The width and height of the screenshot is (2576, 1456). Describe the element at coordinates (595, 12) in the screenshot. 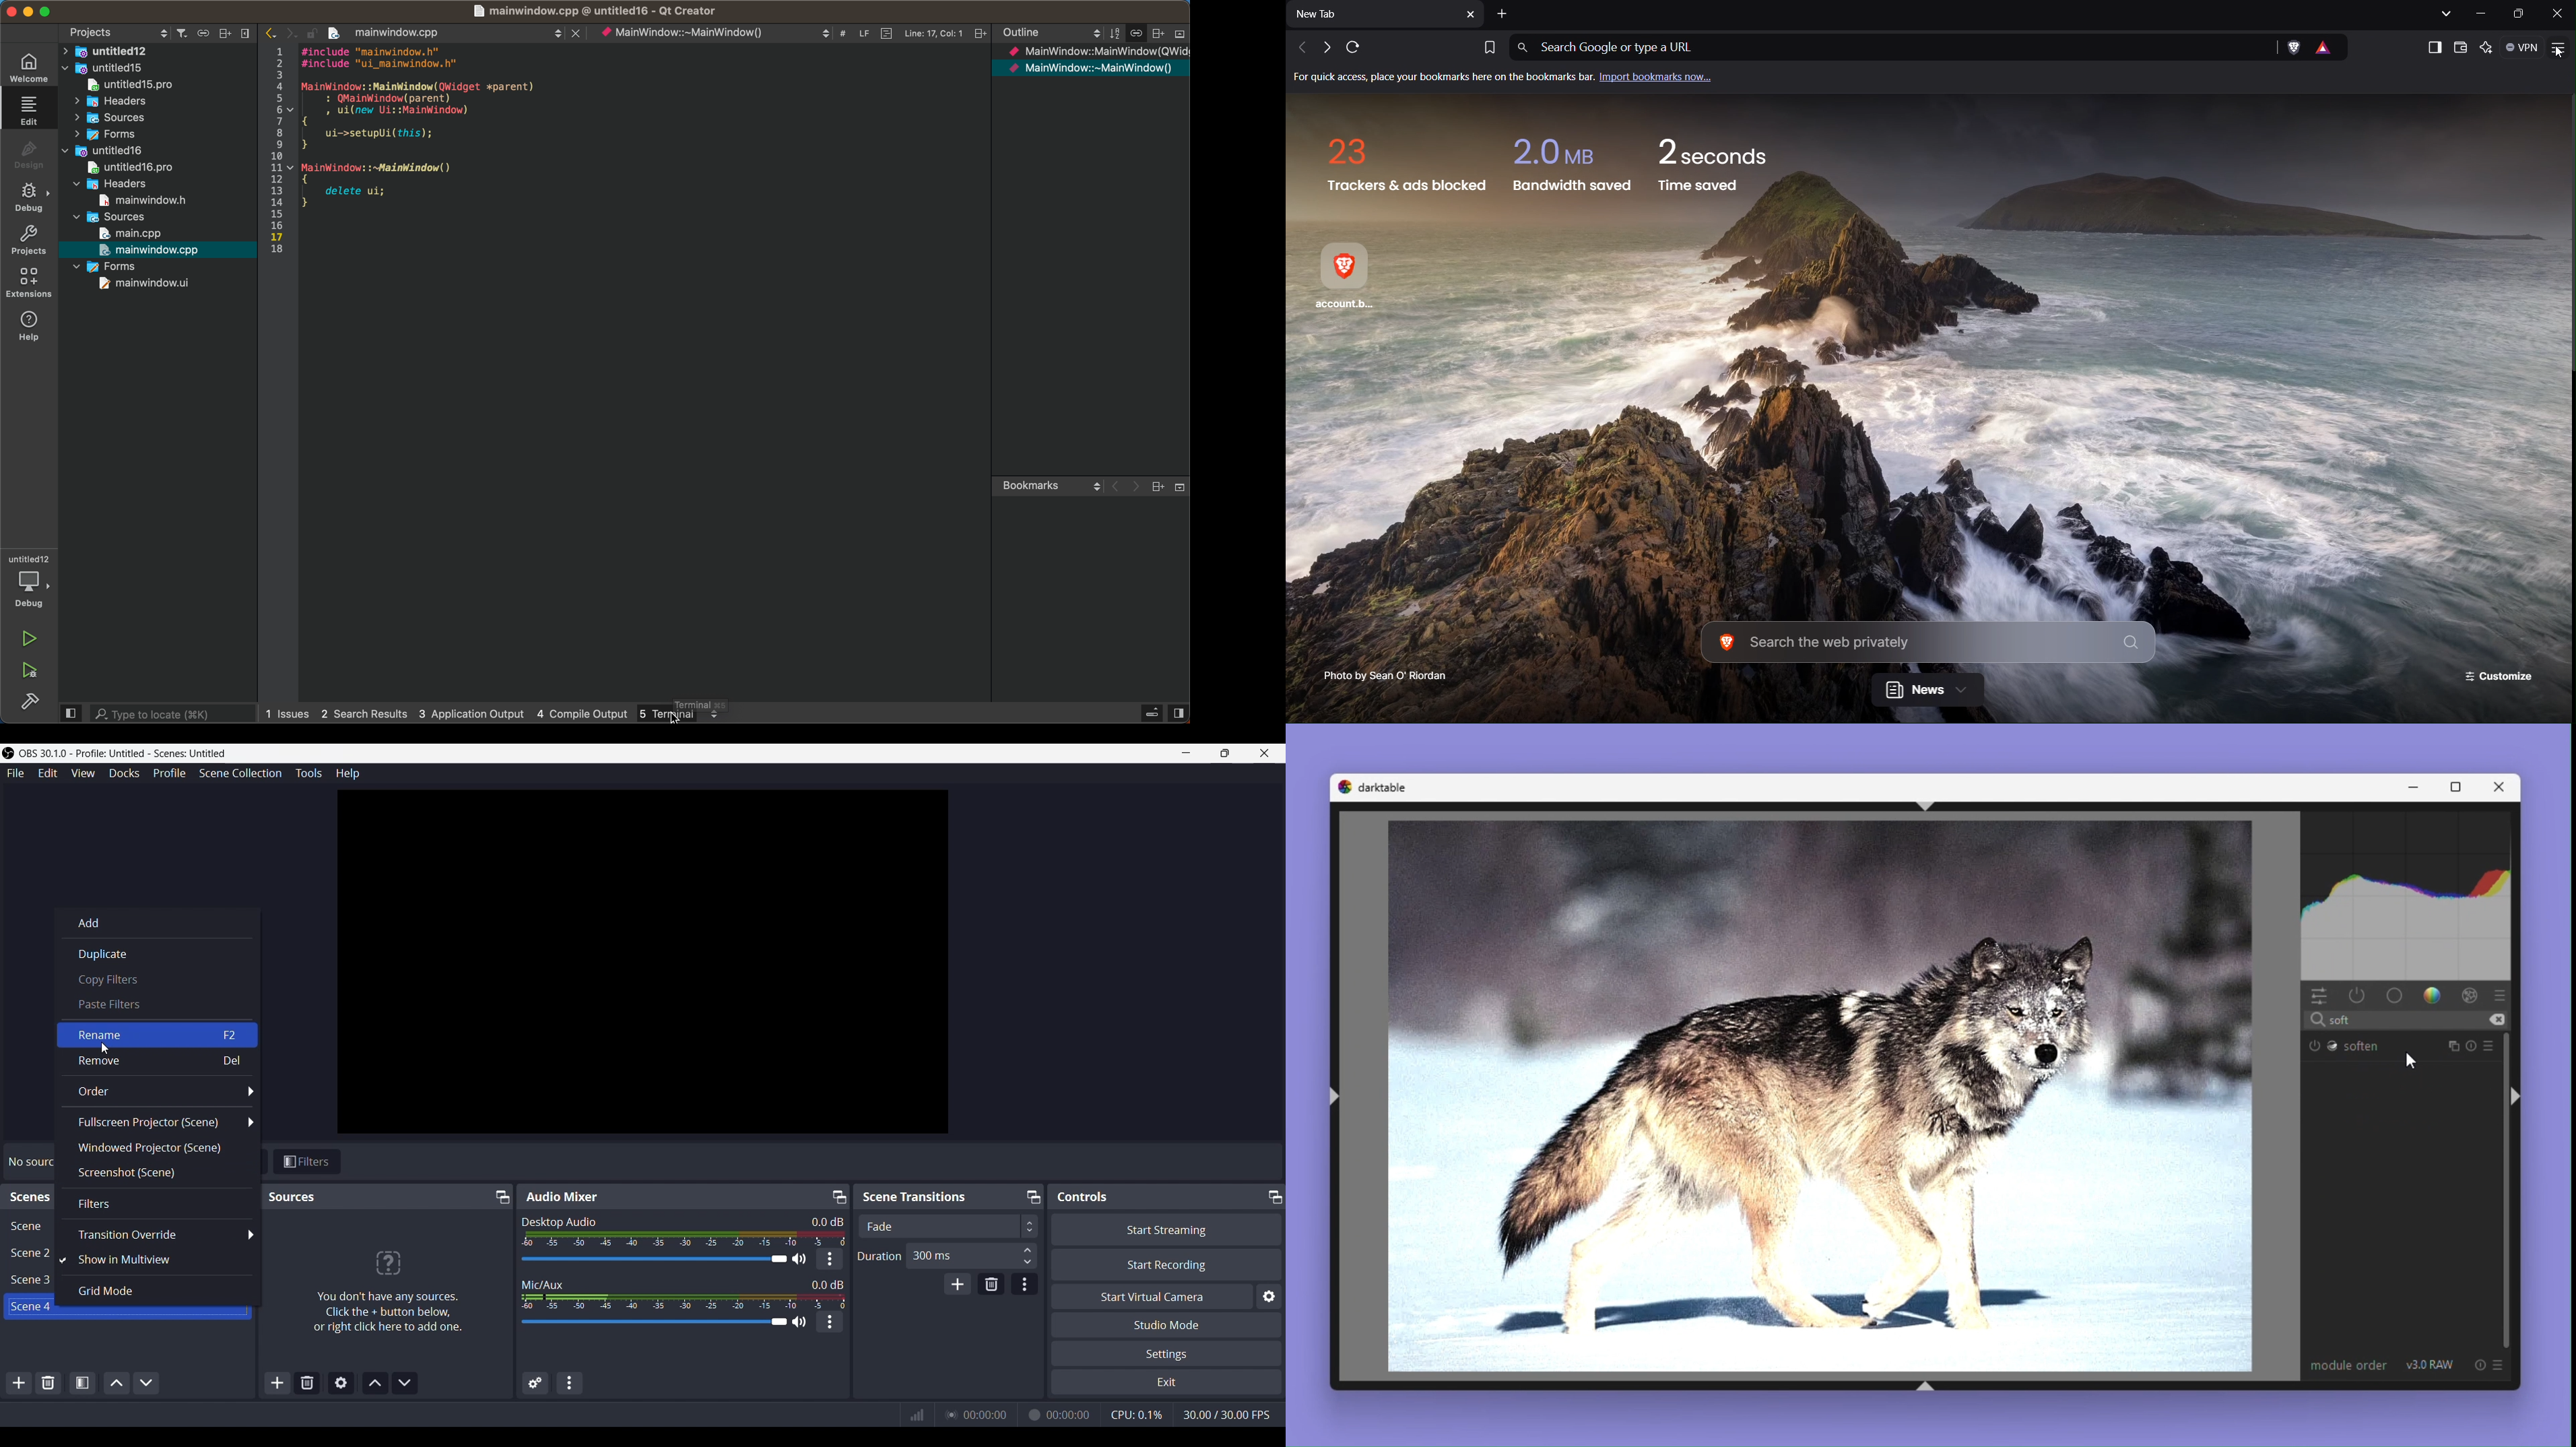

I see `Main window .cpp` at that location.